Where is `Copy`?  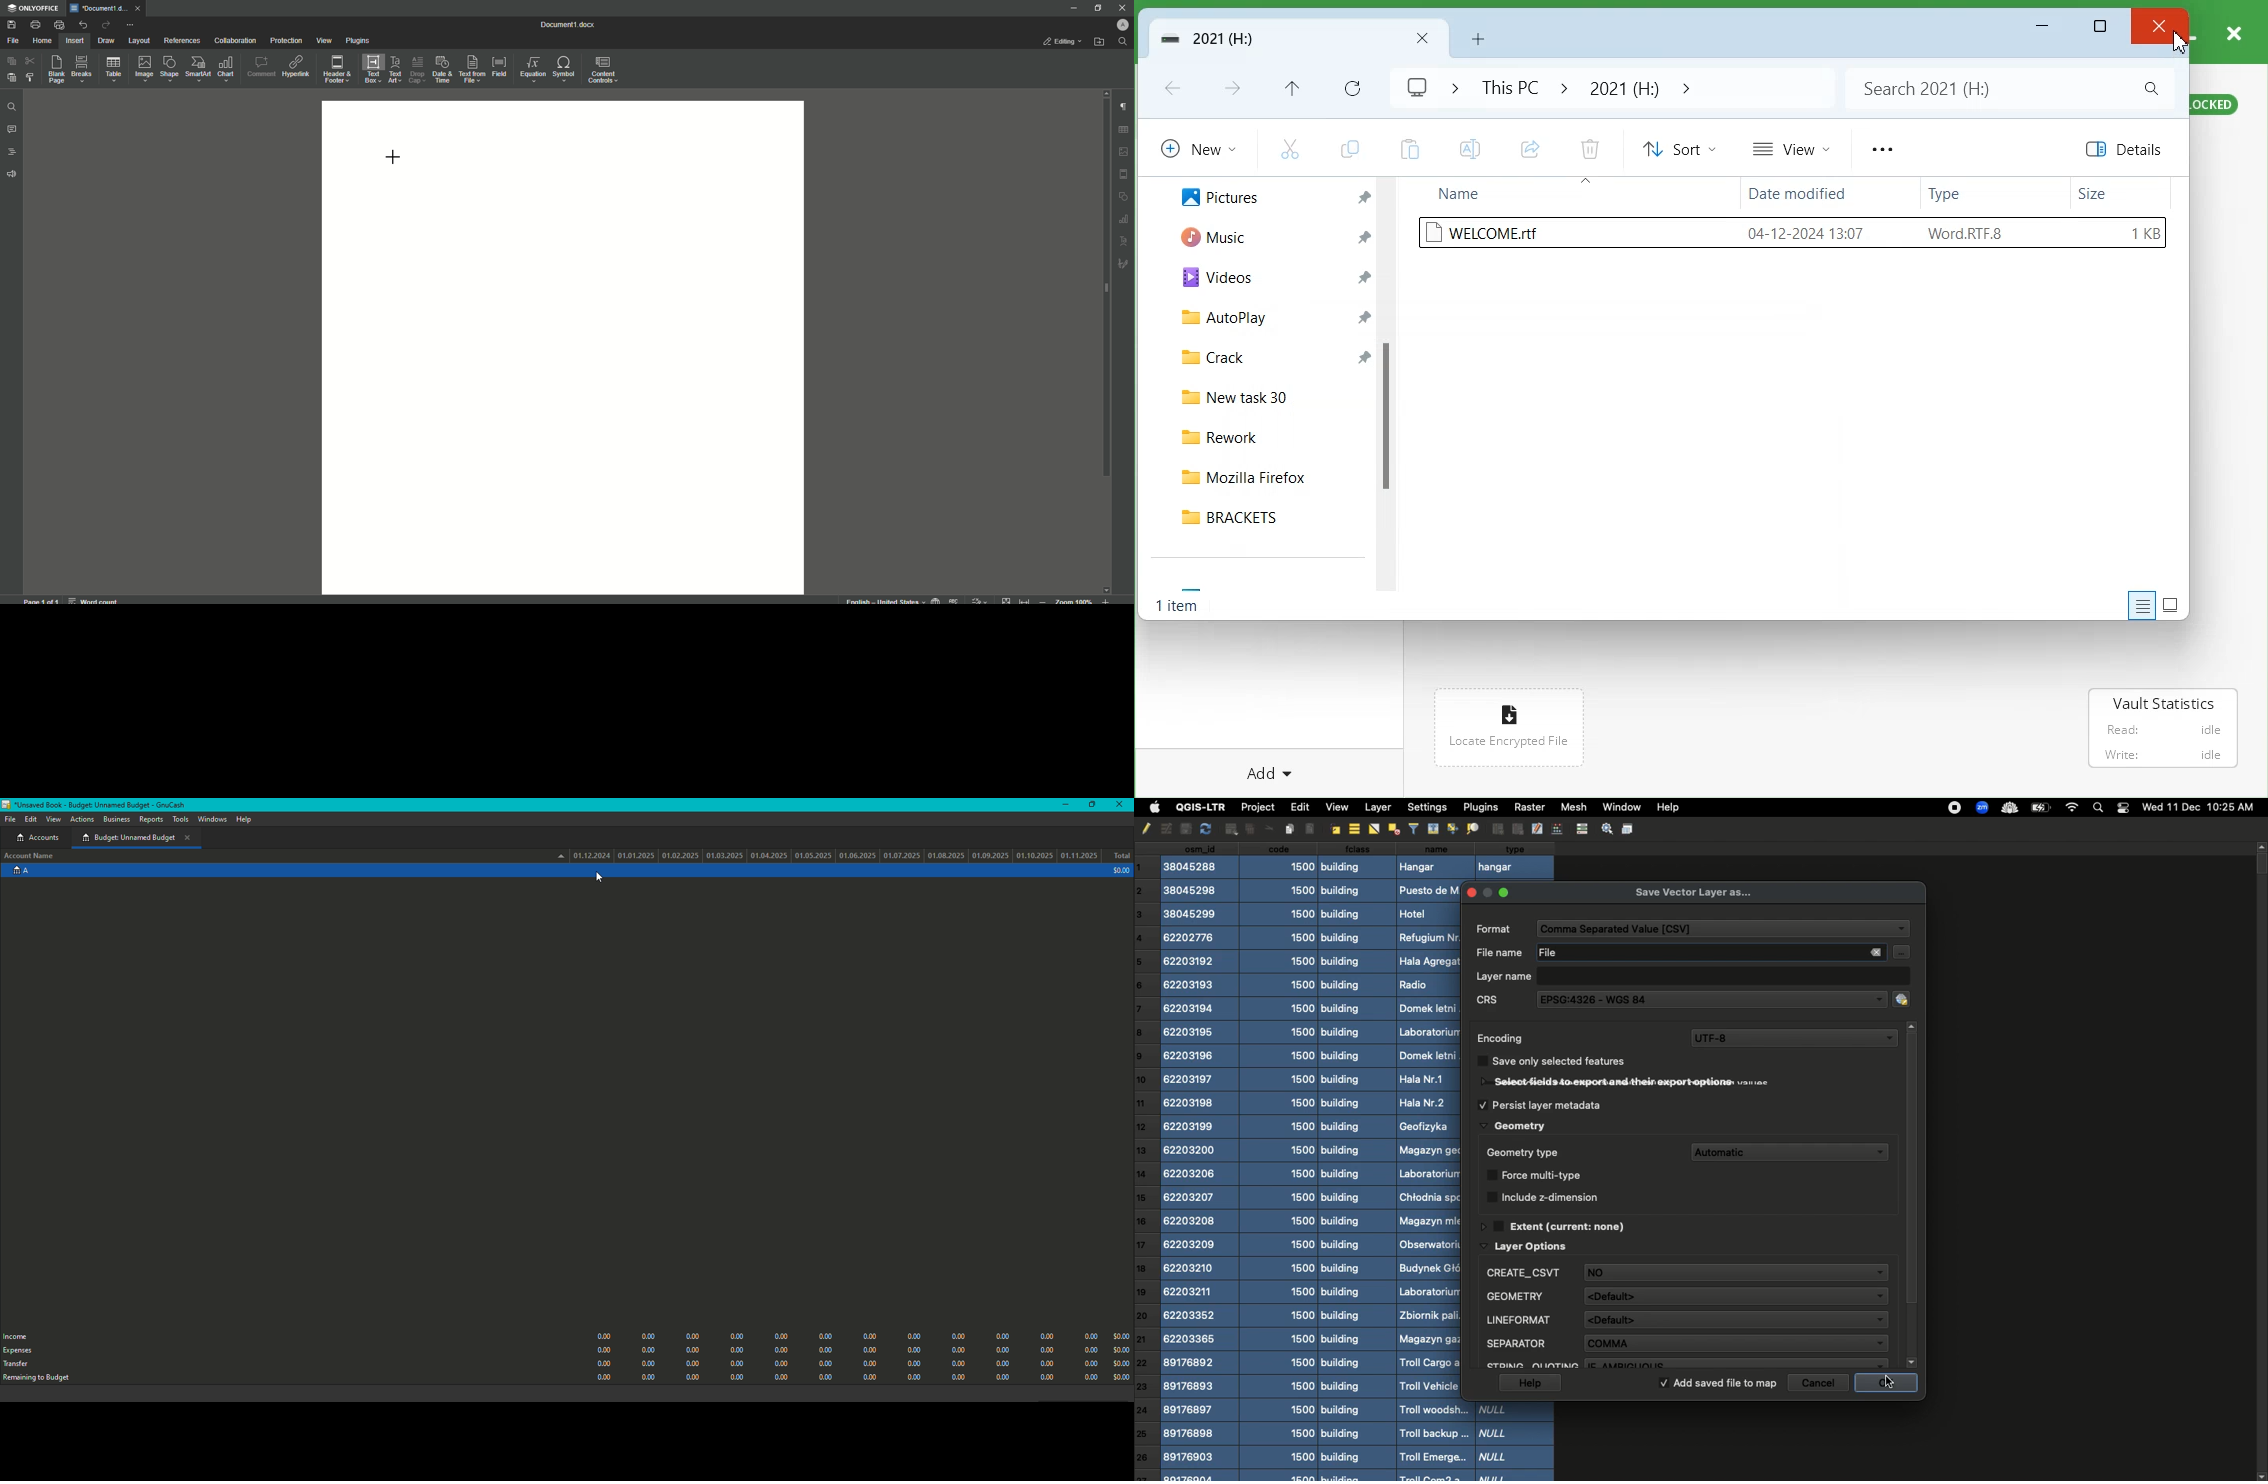 Copy is located at coordinates (1350, 145).